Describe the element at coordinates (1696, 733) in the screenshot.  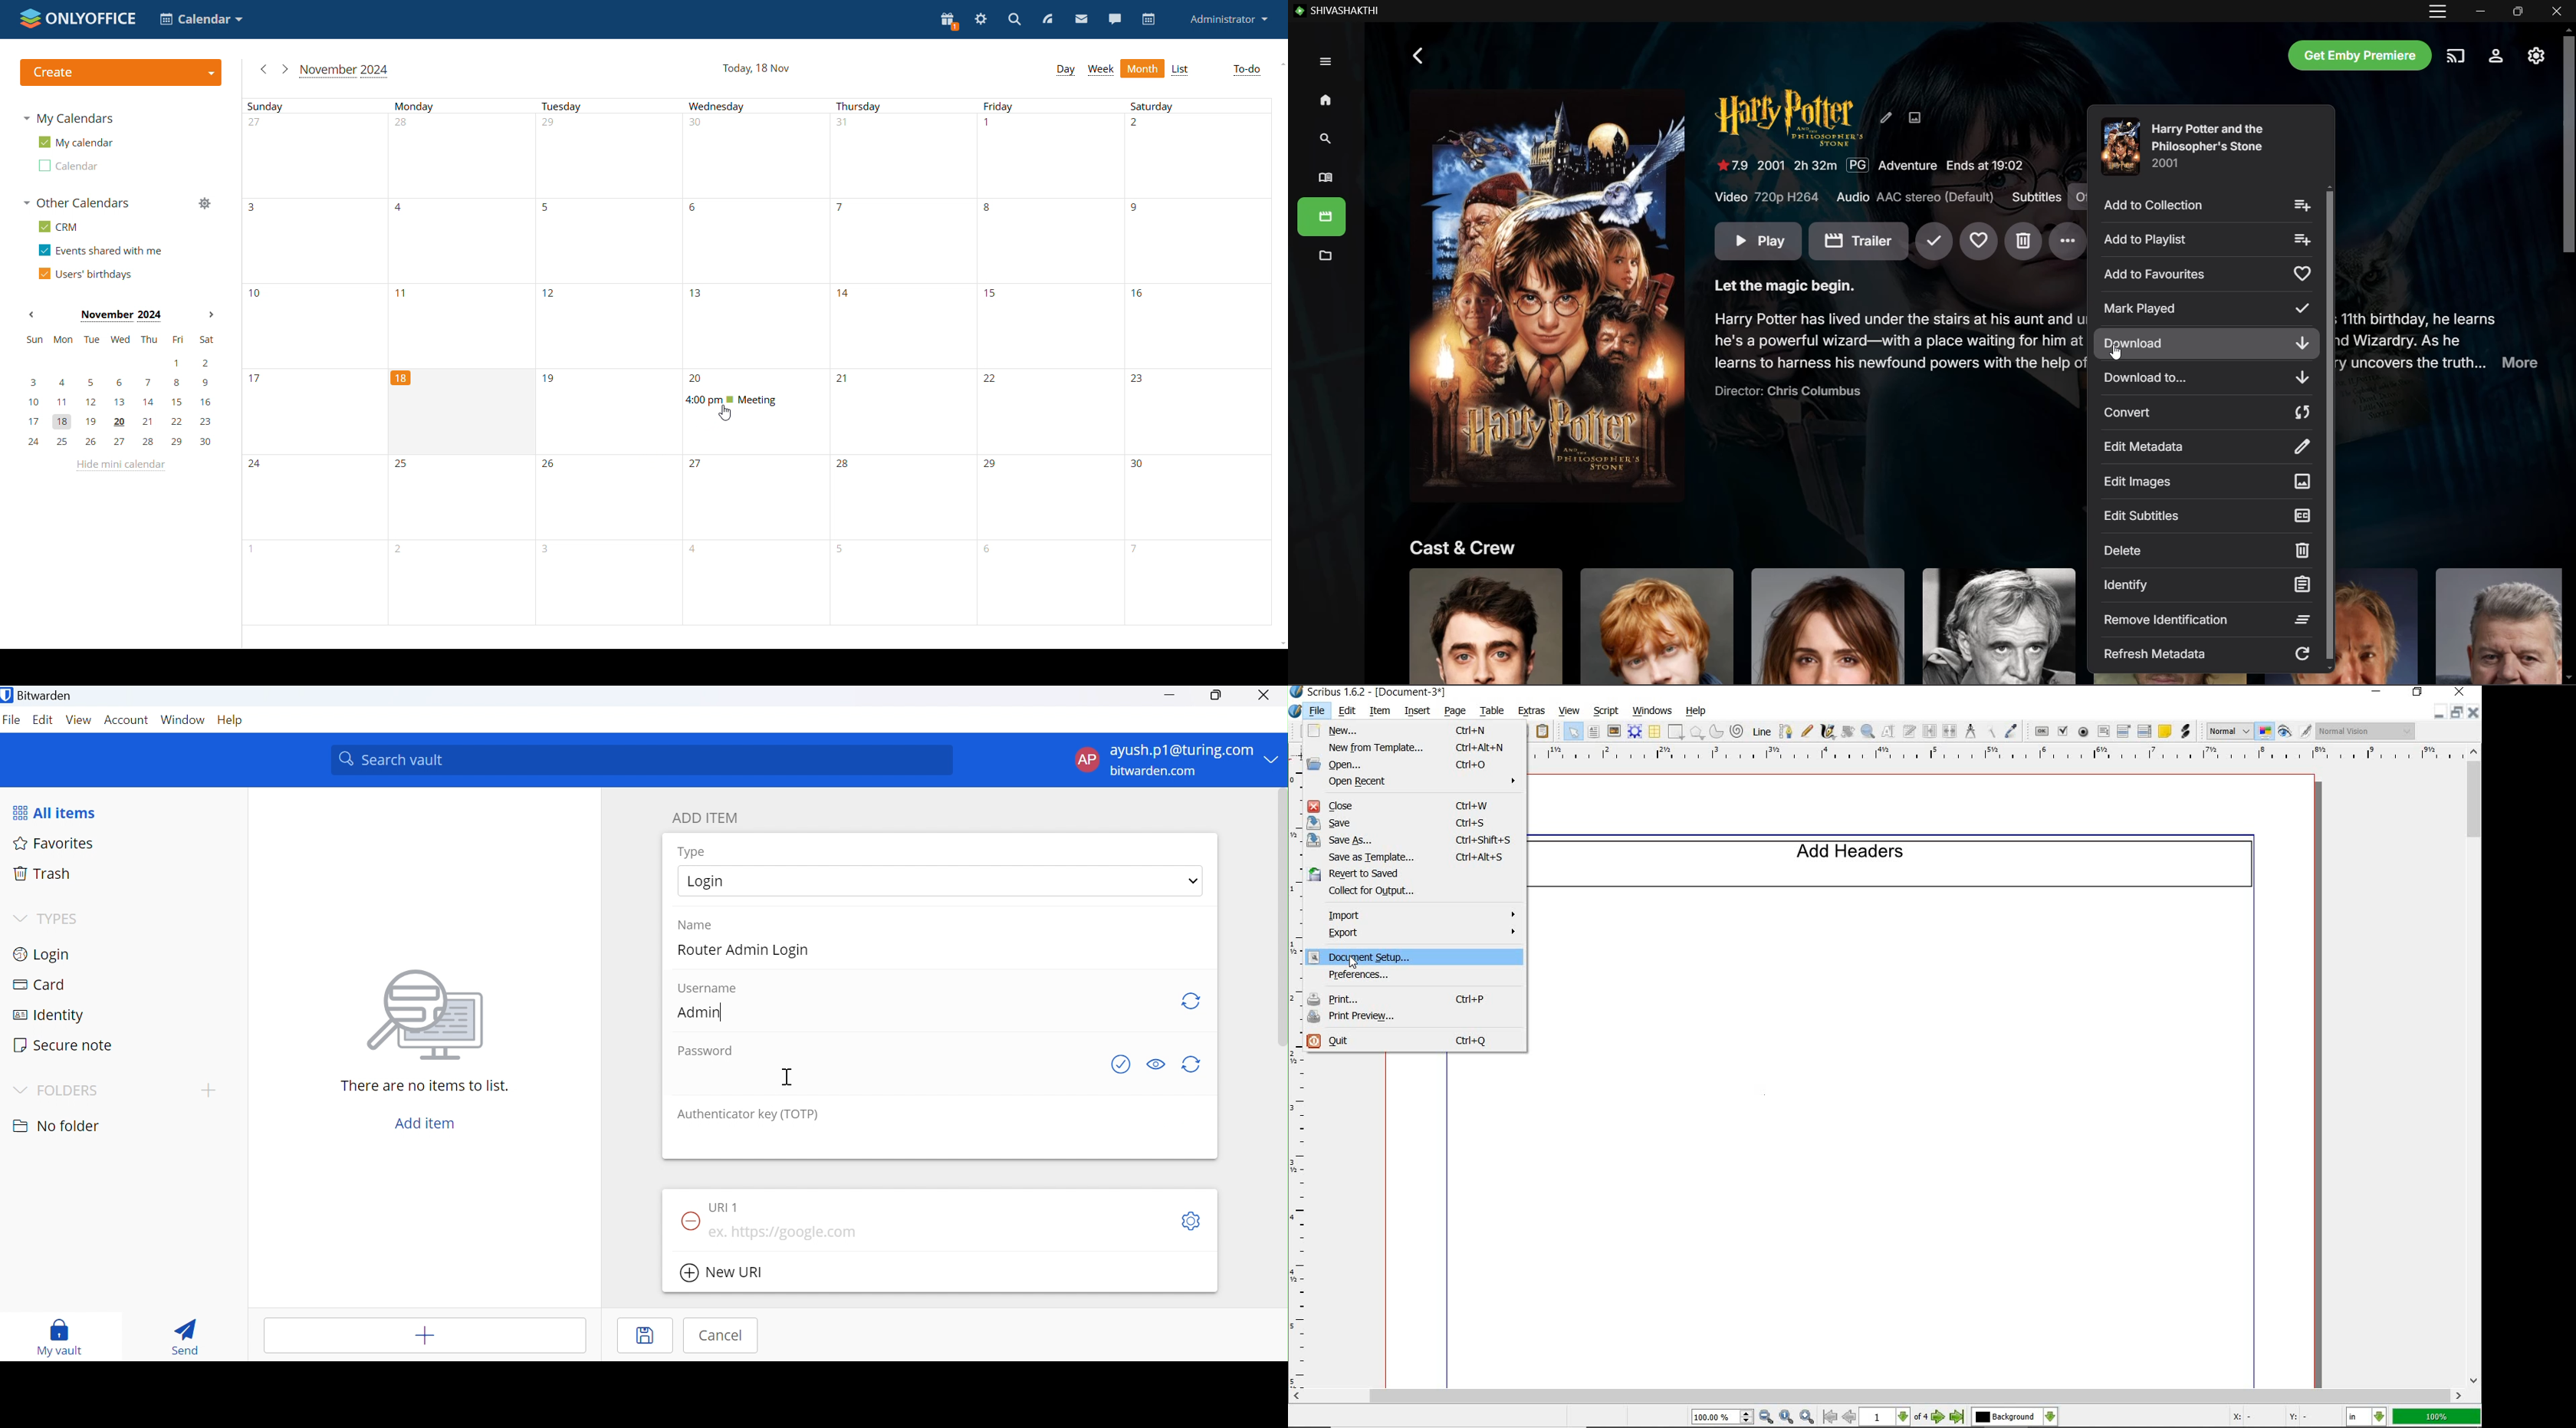
I see `polygon` at that location.